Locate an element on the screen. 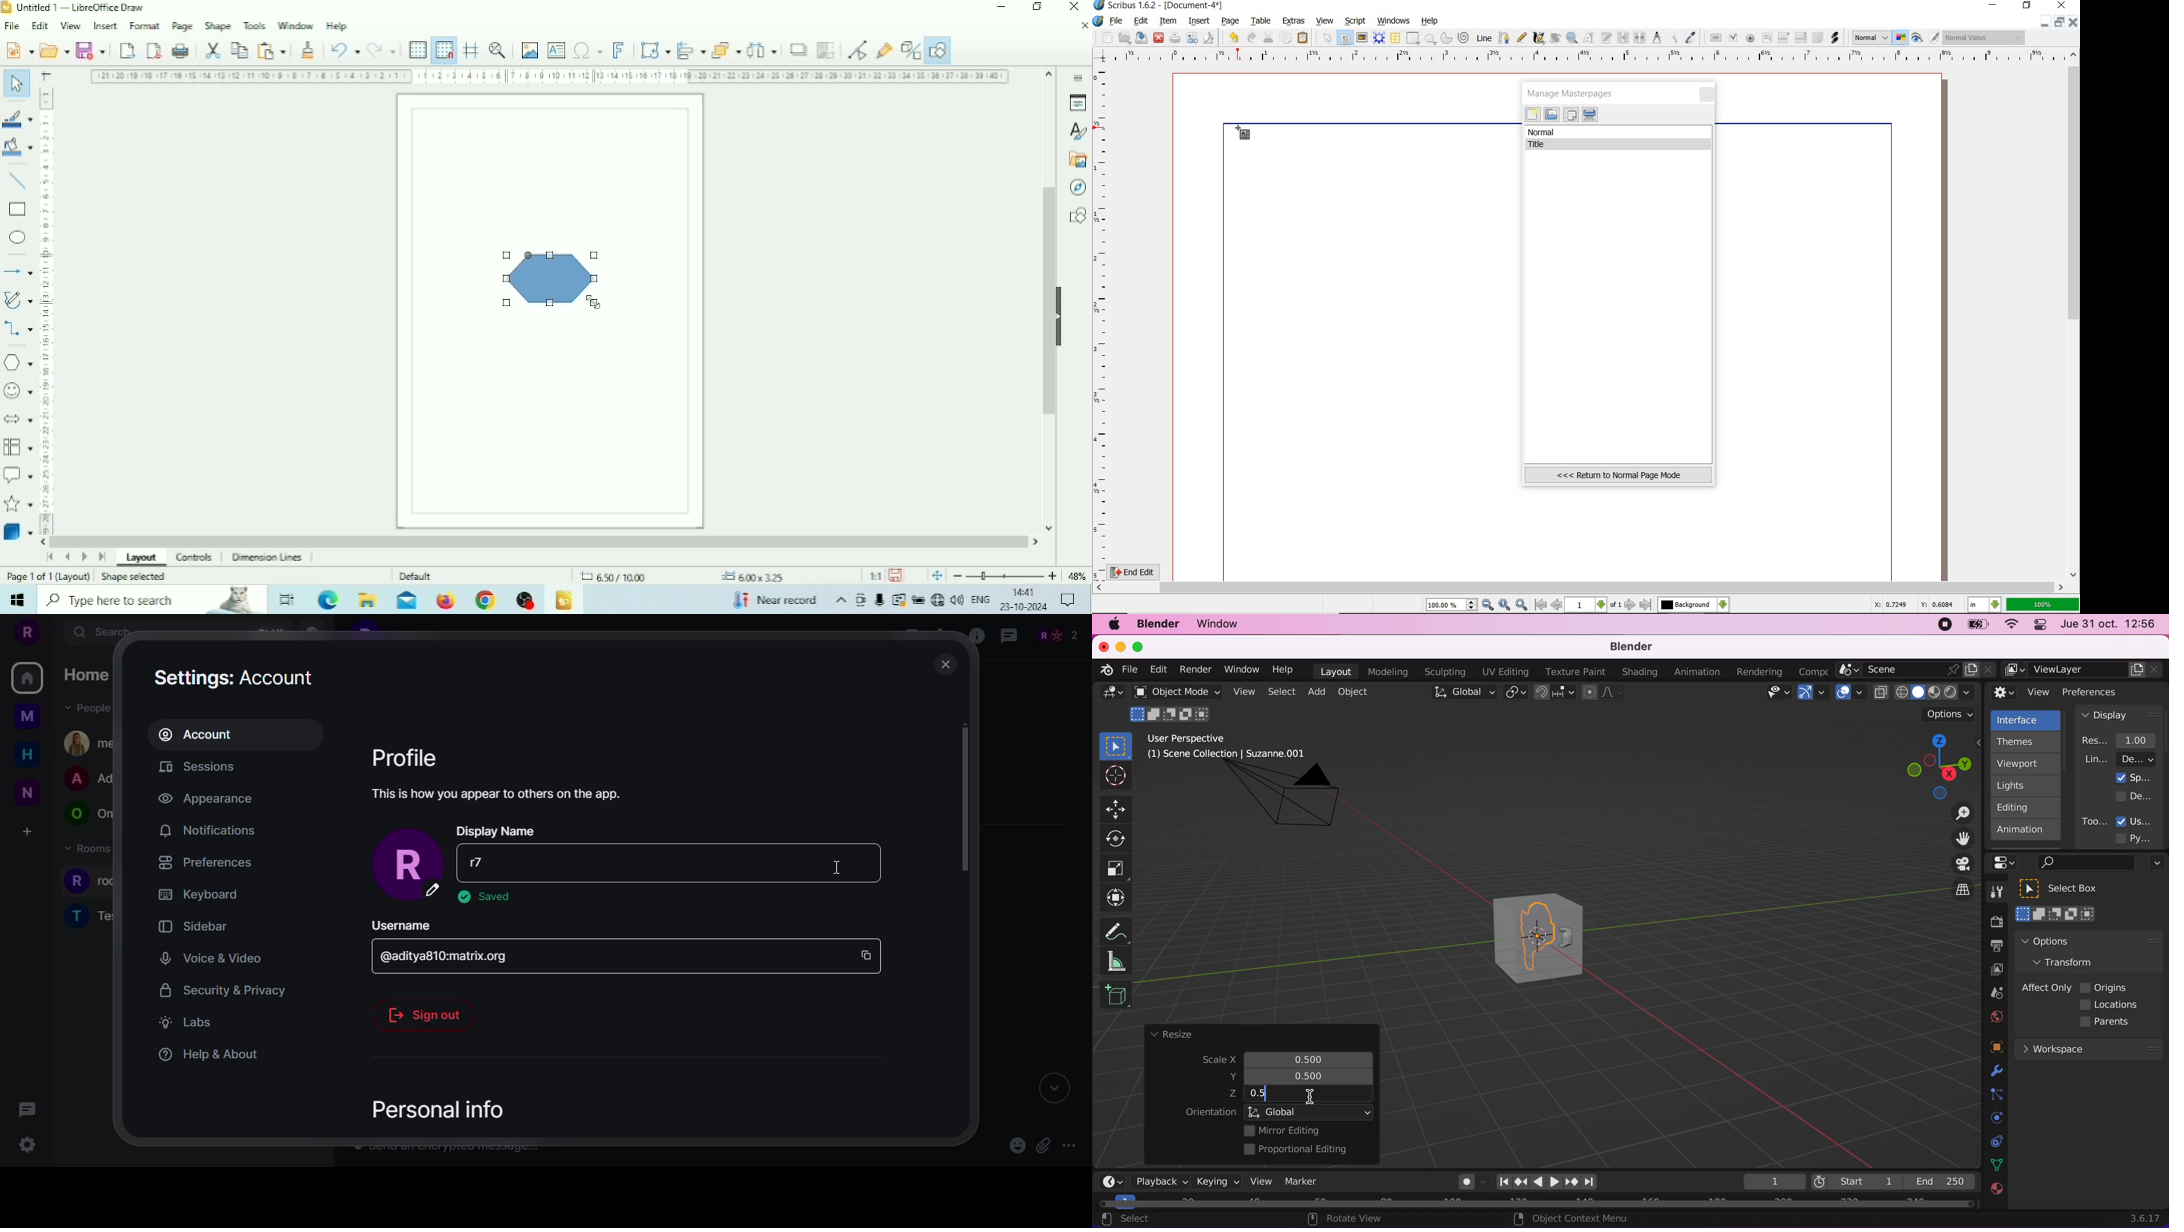 Image resolution: width=2184 pixels, height=1232 pixels. new is located at coordinates (1533, 116).